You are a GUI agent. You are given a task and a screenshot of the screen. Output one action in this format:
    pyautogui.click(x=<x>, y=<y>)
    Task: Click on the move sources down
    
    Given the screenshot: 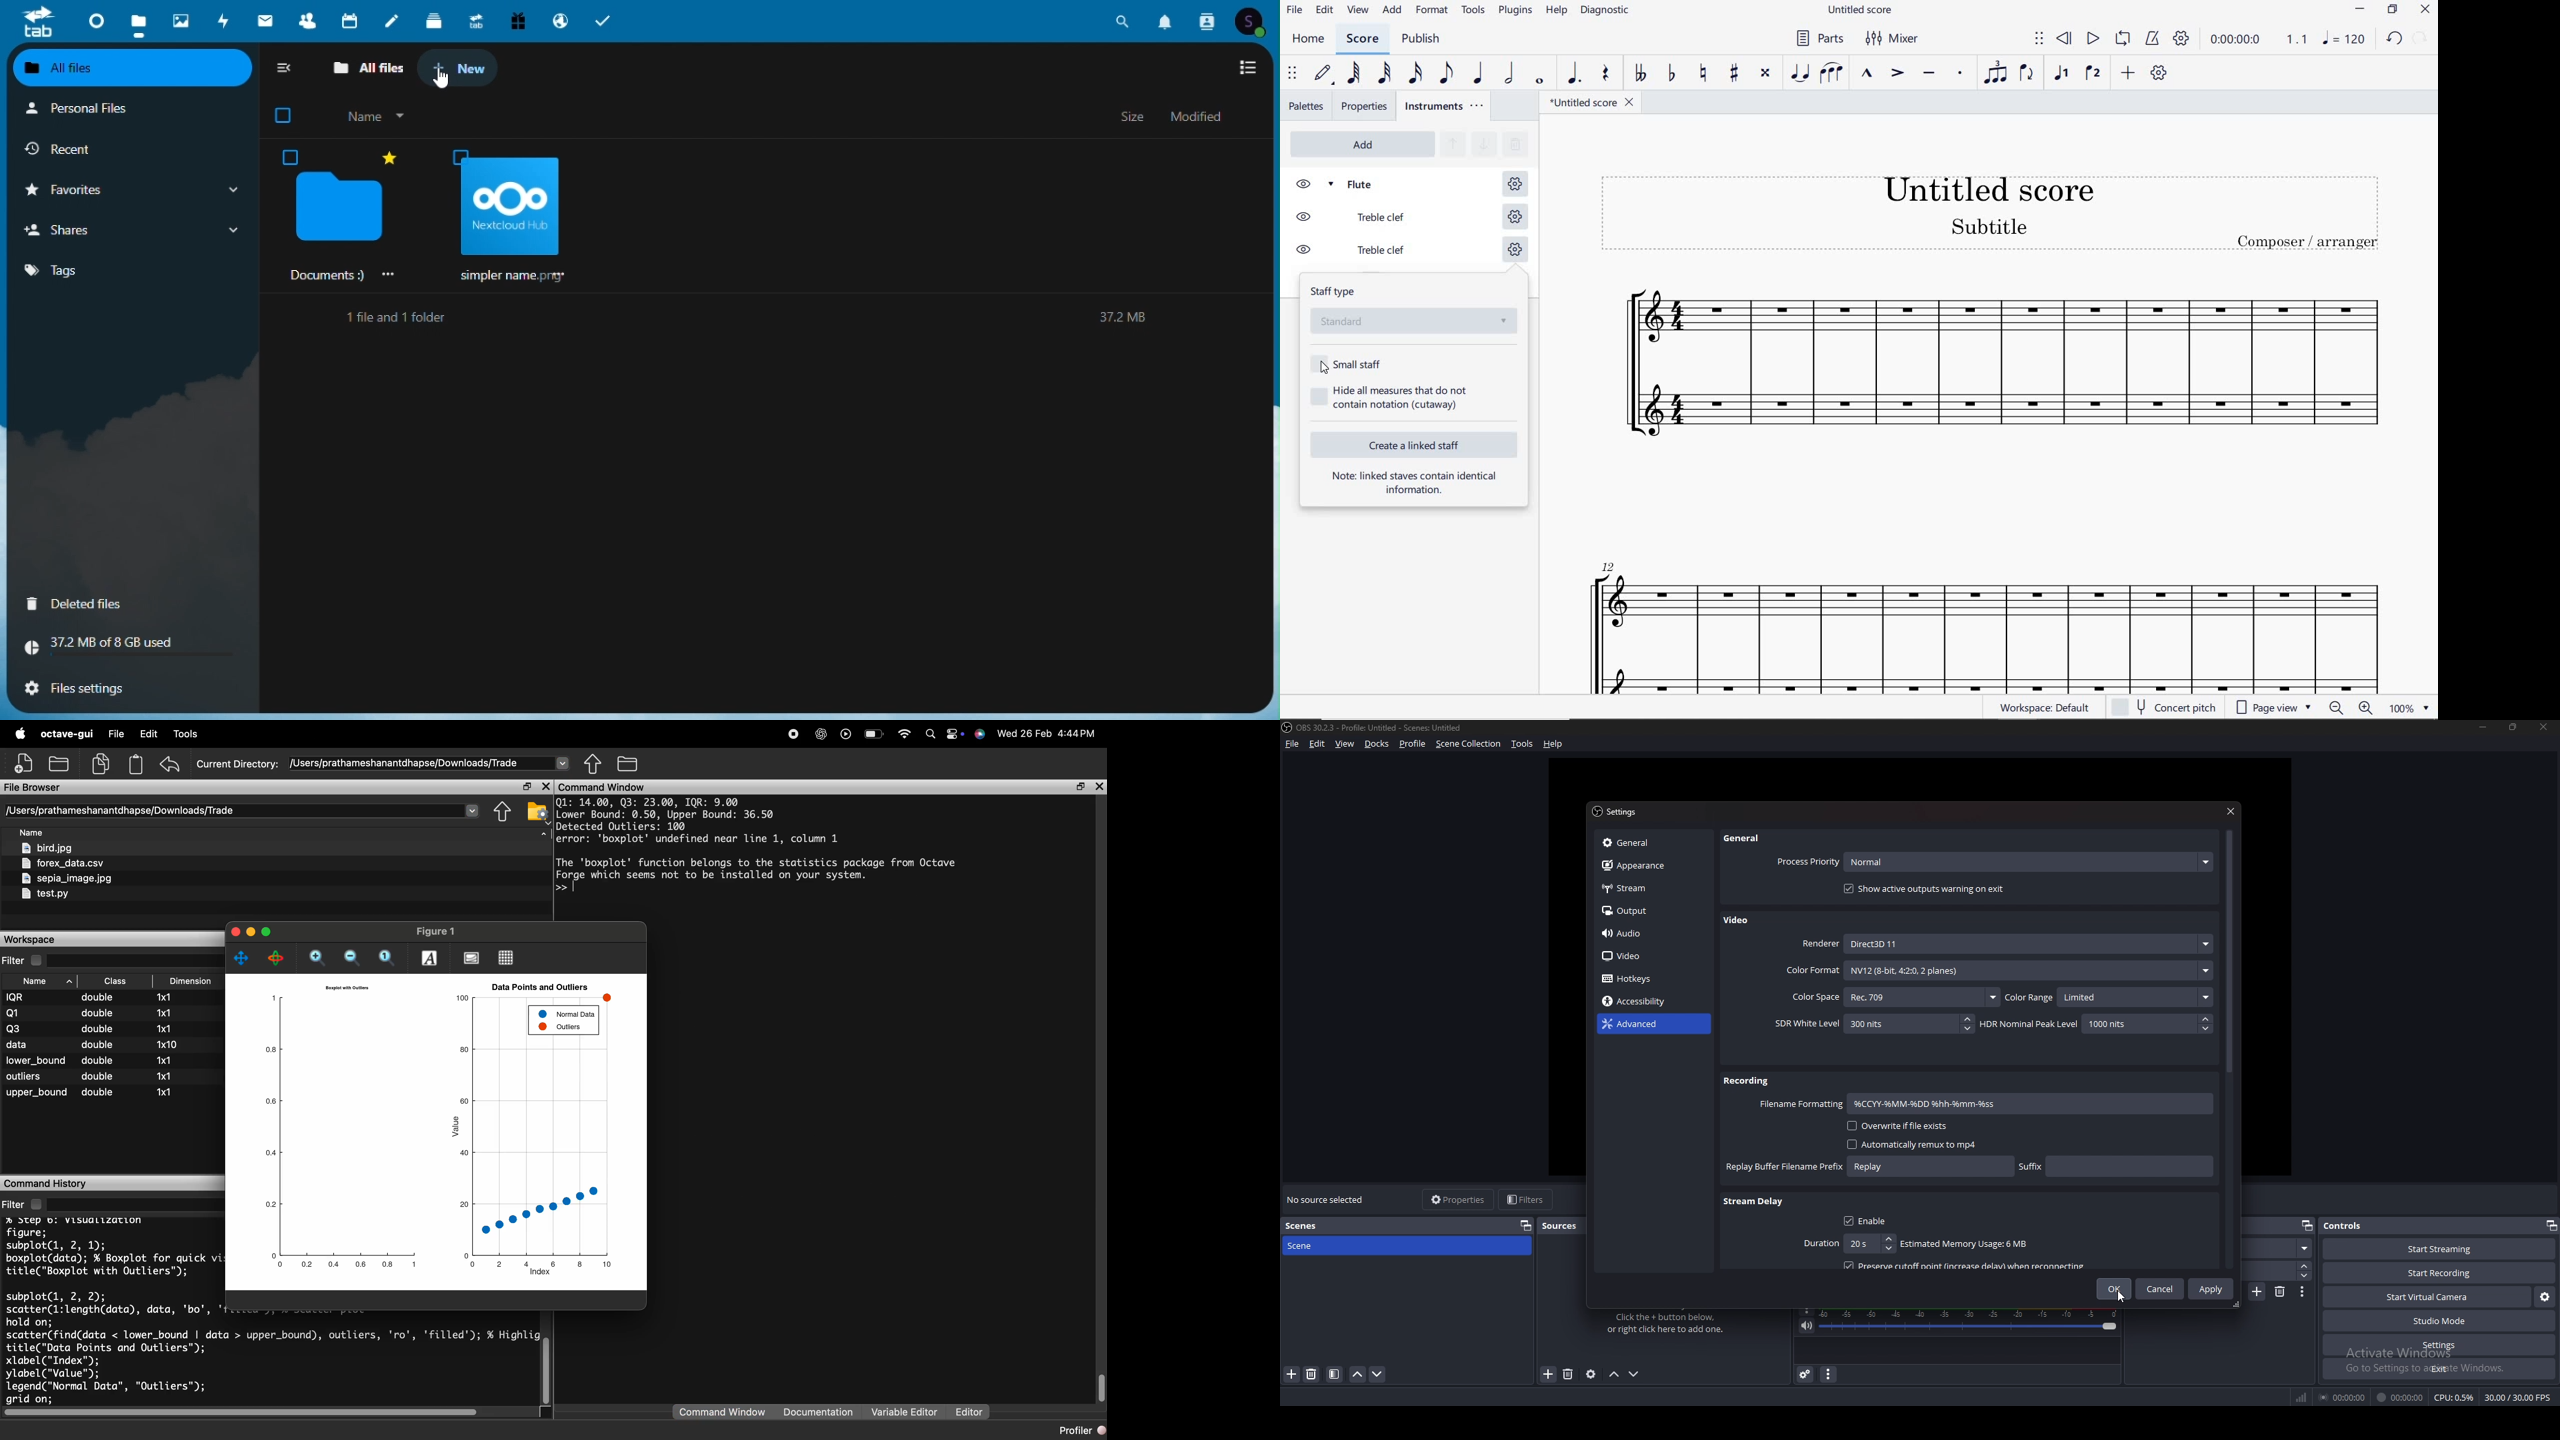 What is the action you would take?
    pyautogui.click(x=1635, y=1375)
    